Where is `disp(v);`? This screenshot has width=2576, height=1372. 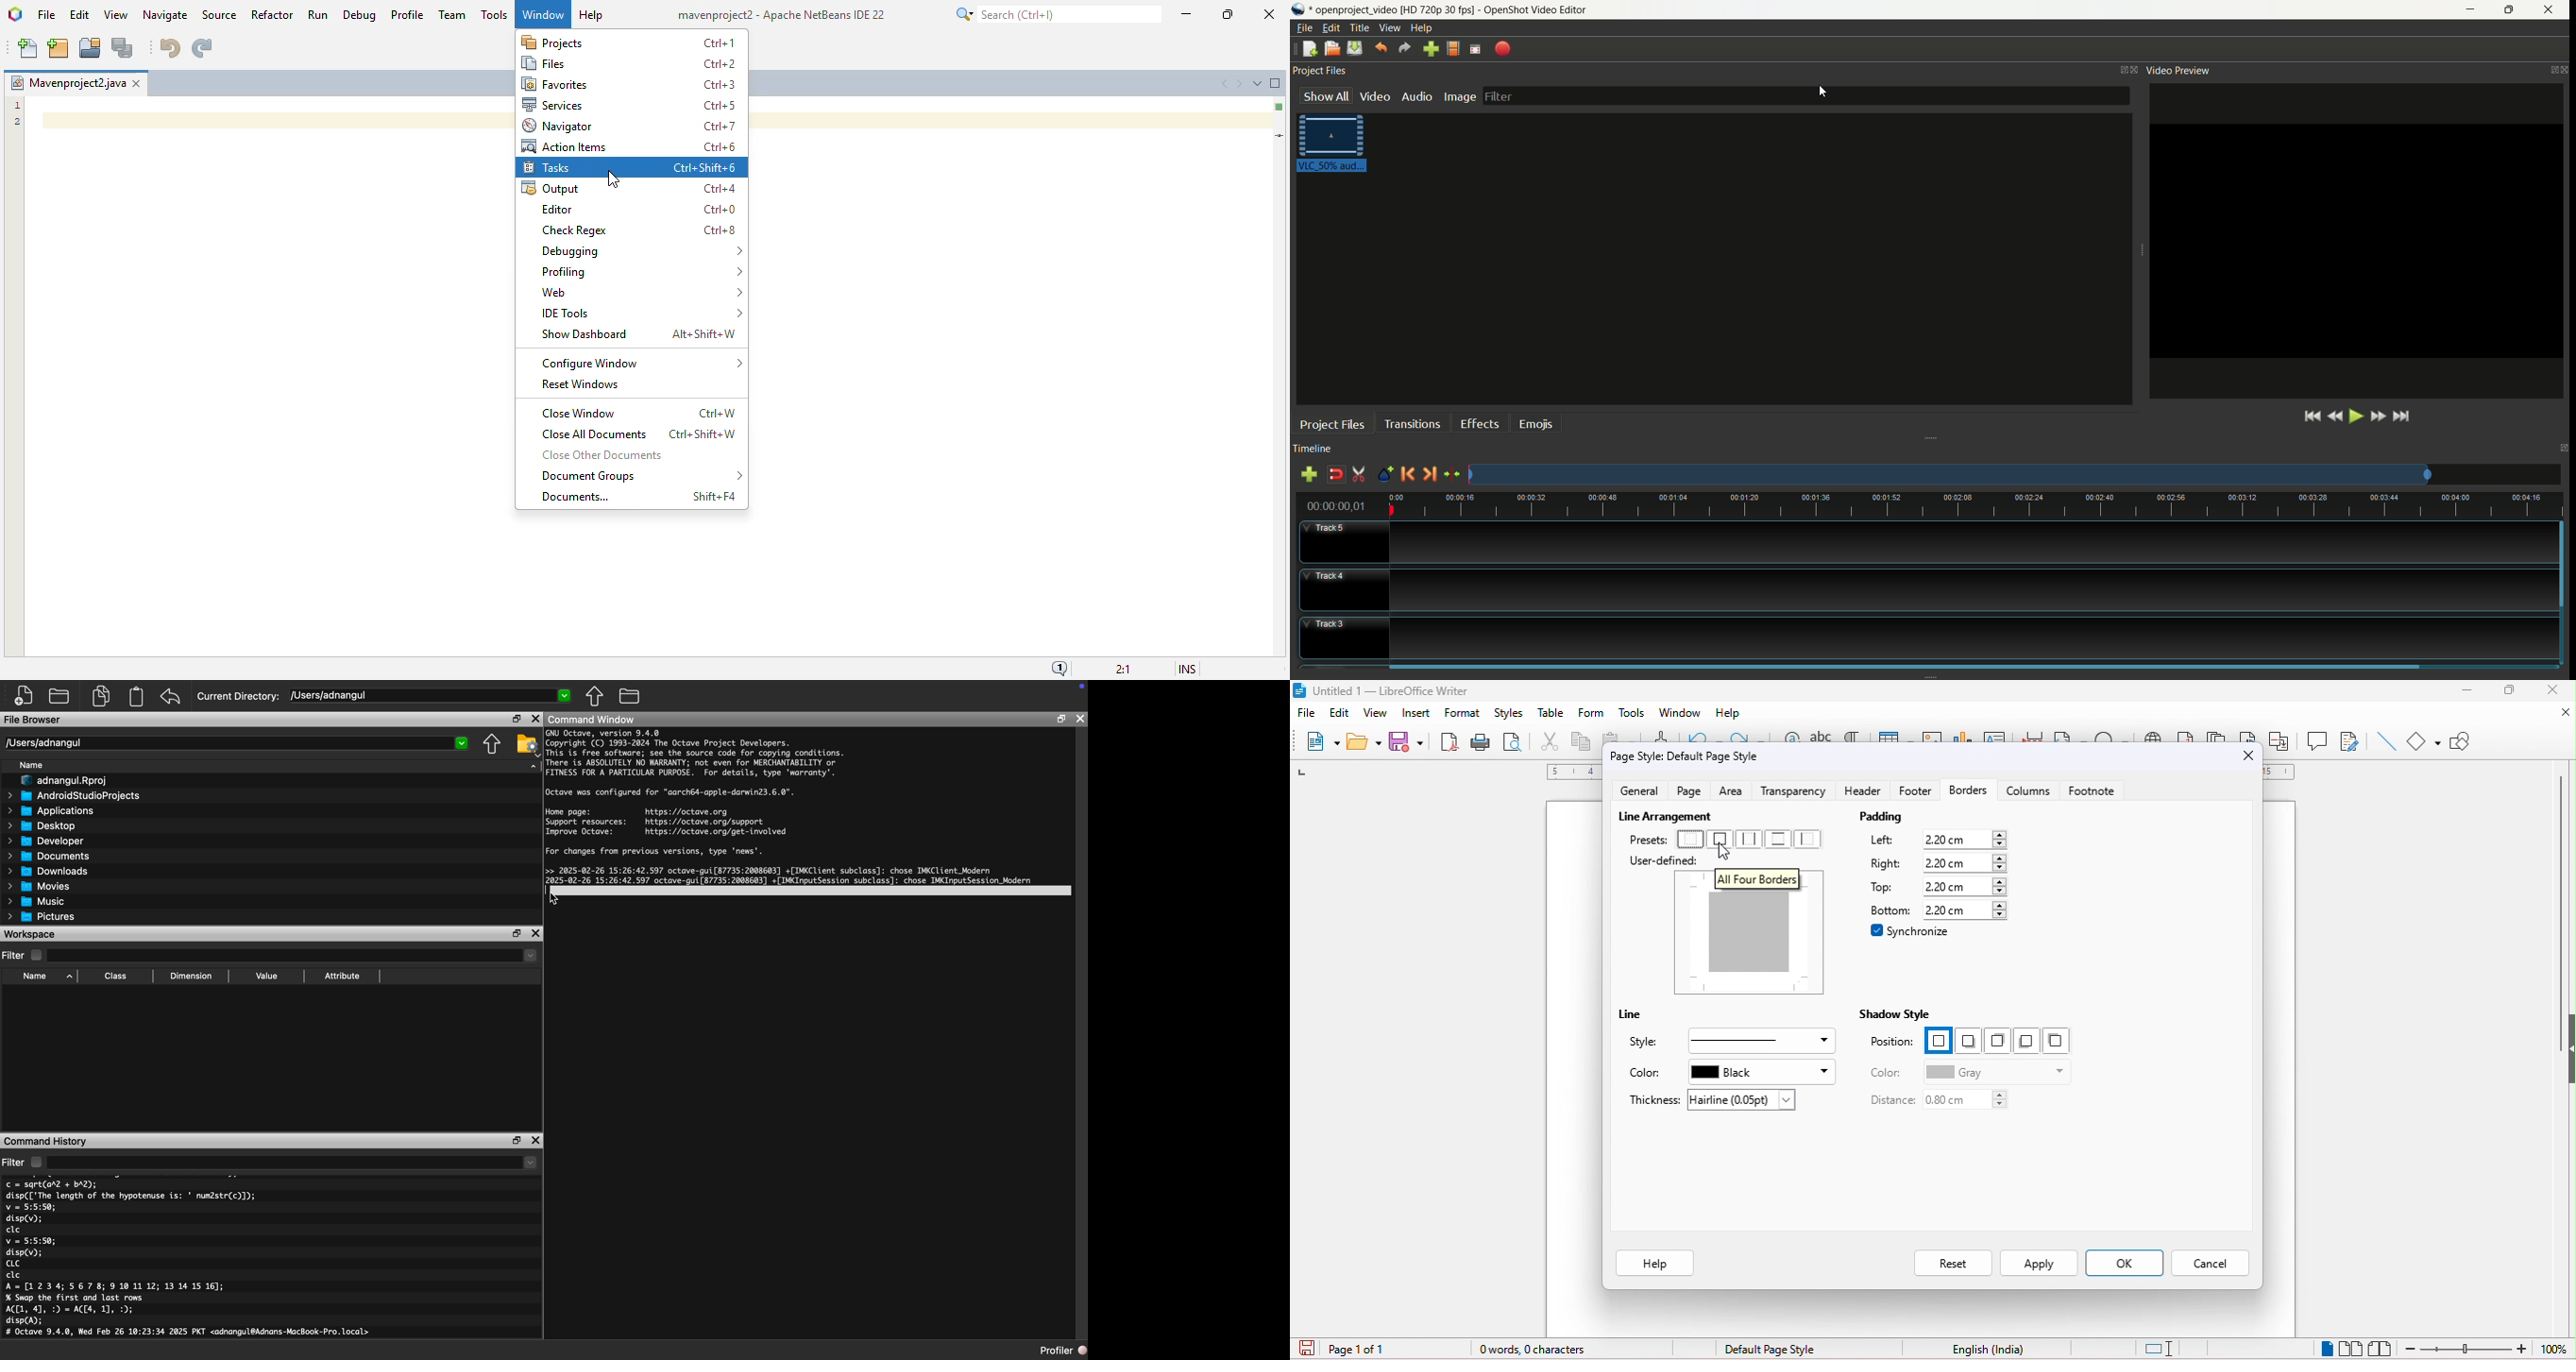 disp(v); is located at coordinates (24, 1219).